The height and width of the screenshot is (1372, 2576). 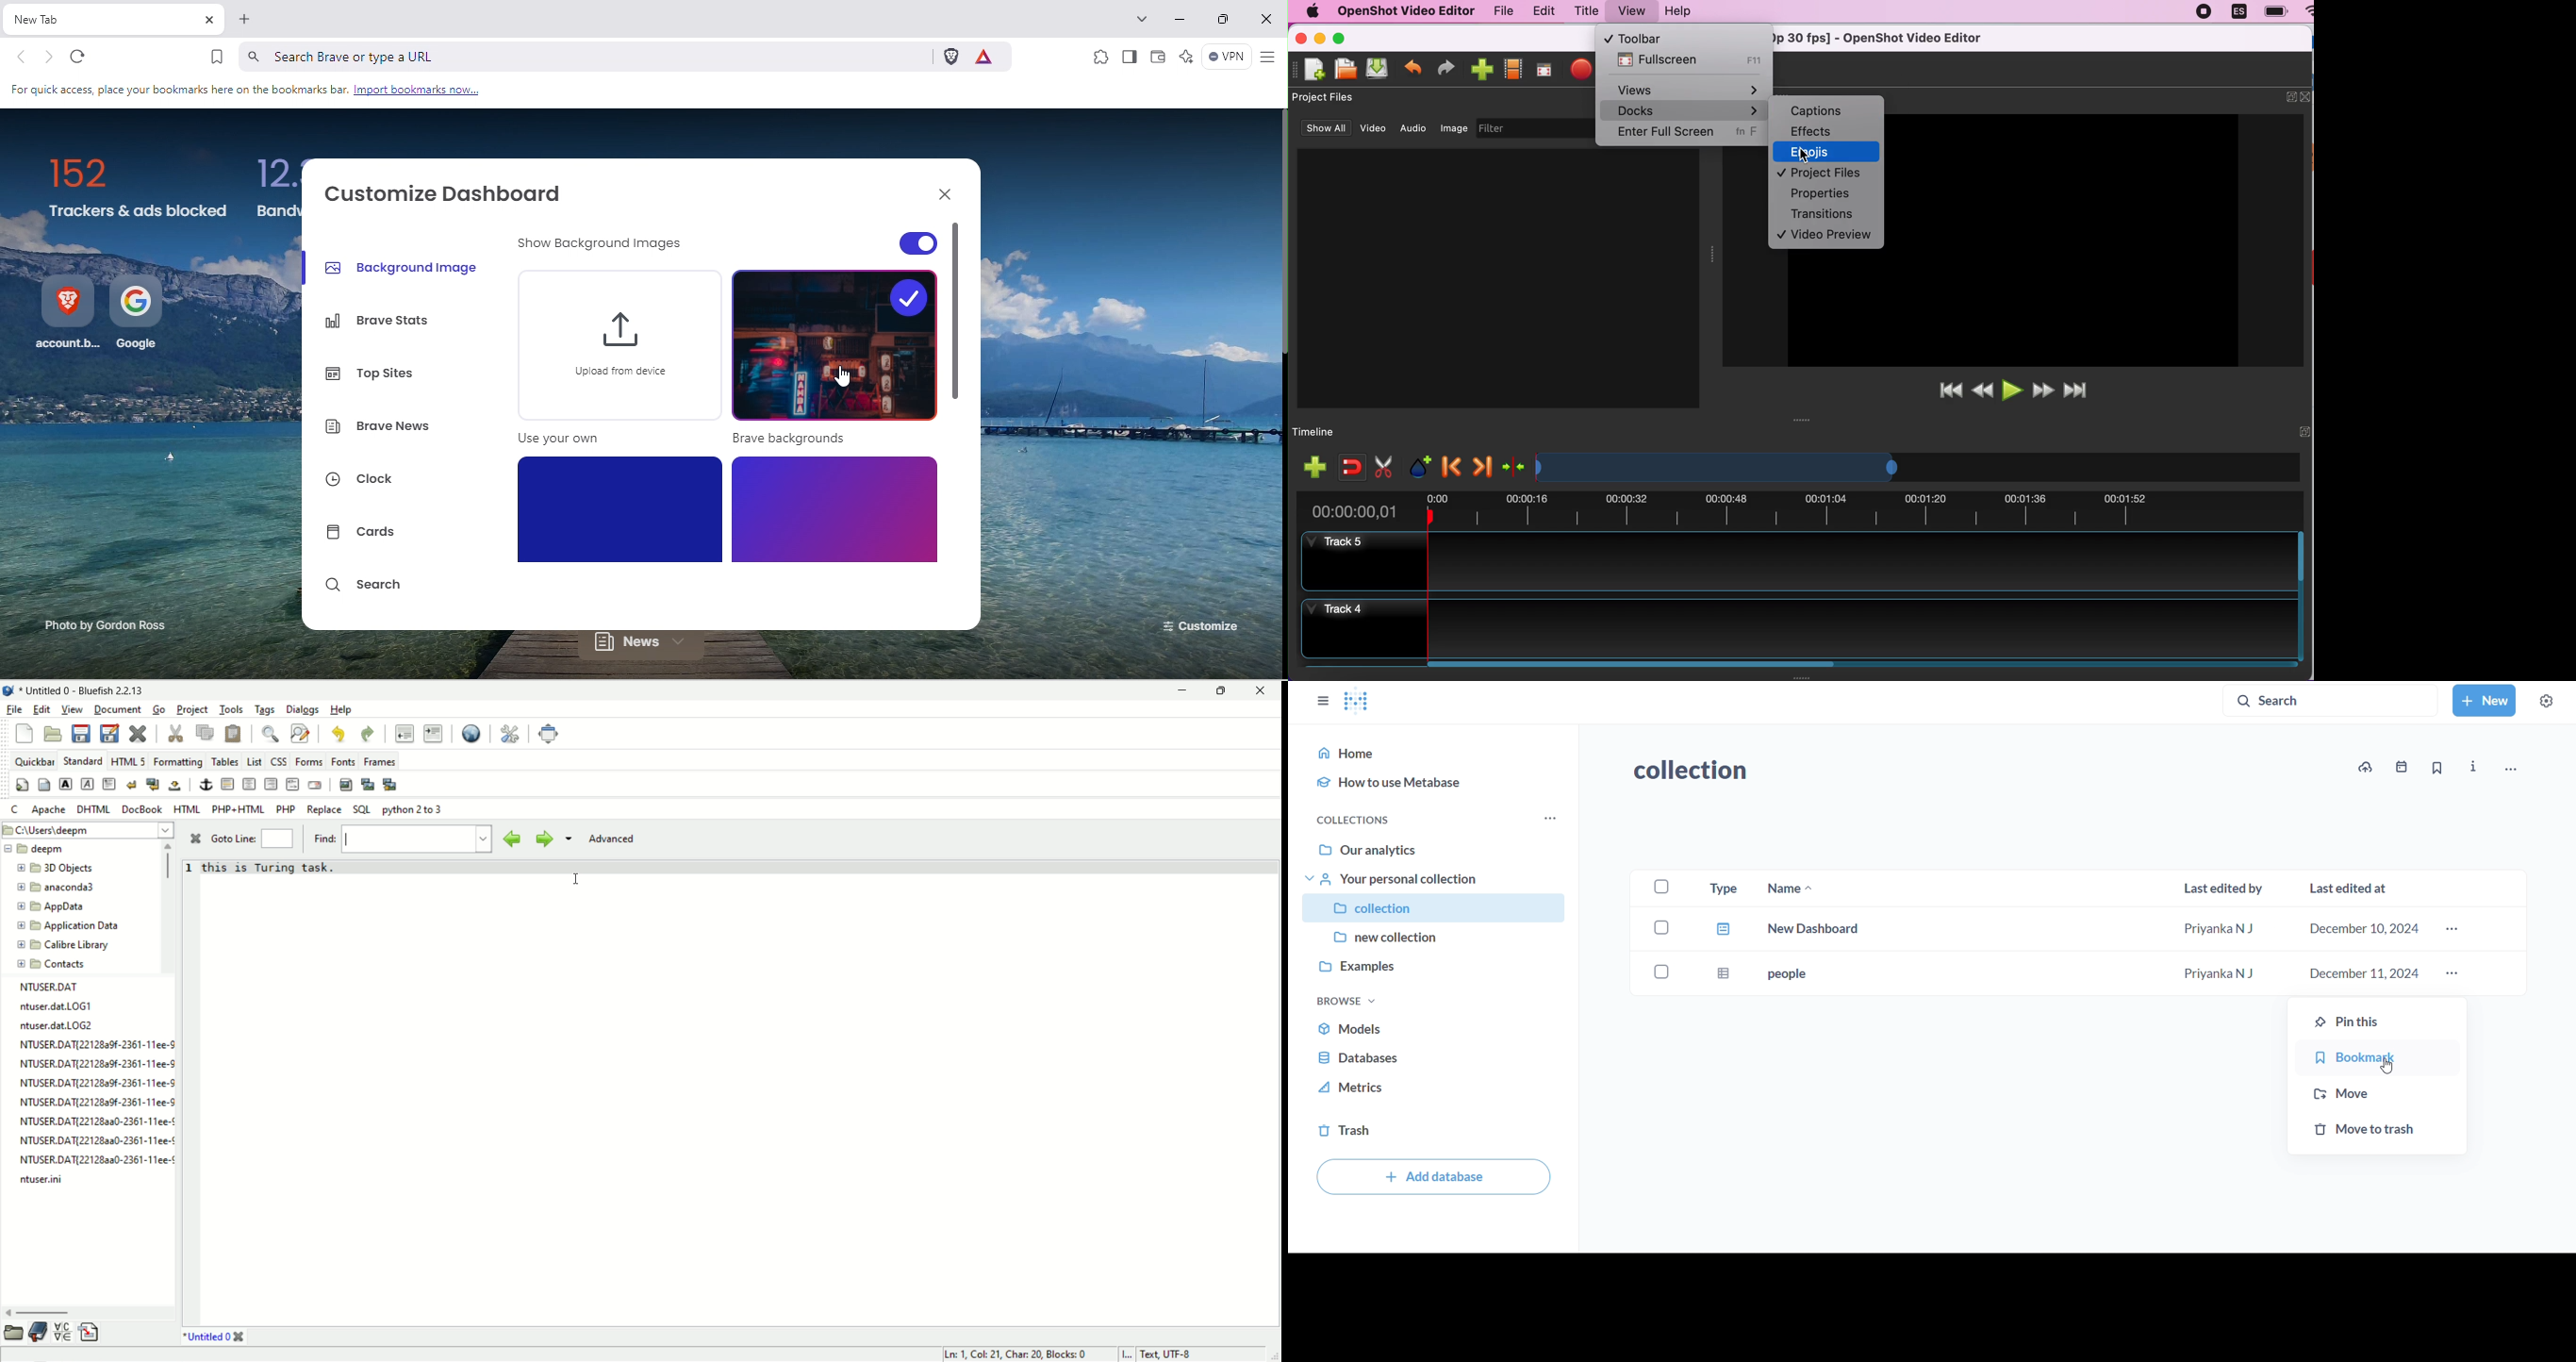 I want to click on video, so click(x=1374, y=127).